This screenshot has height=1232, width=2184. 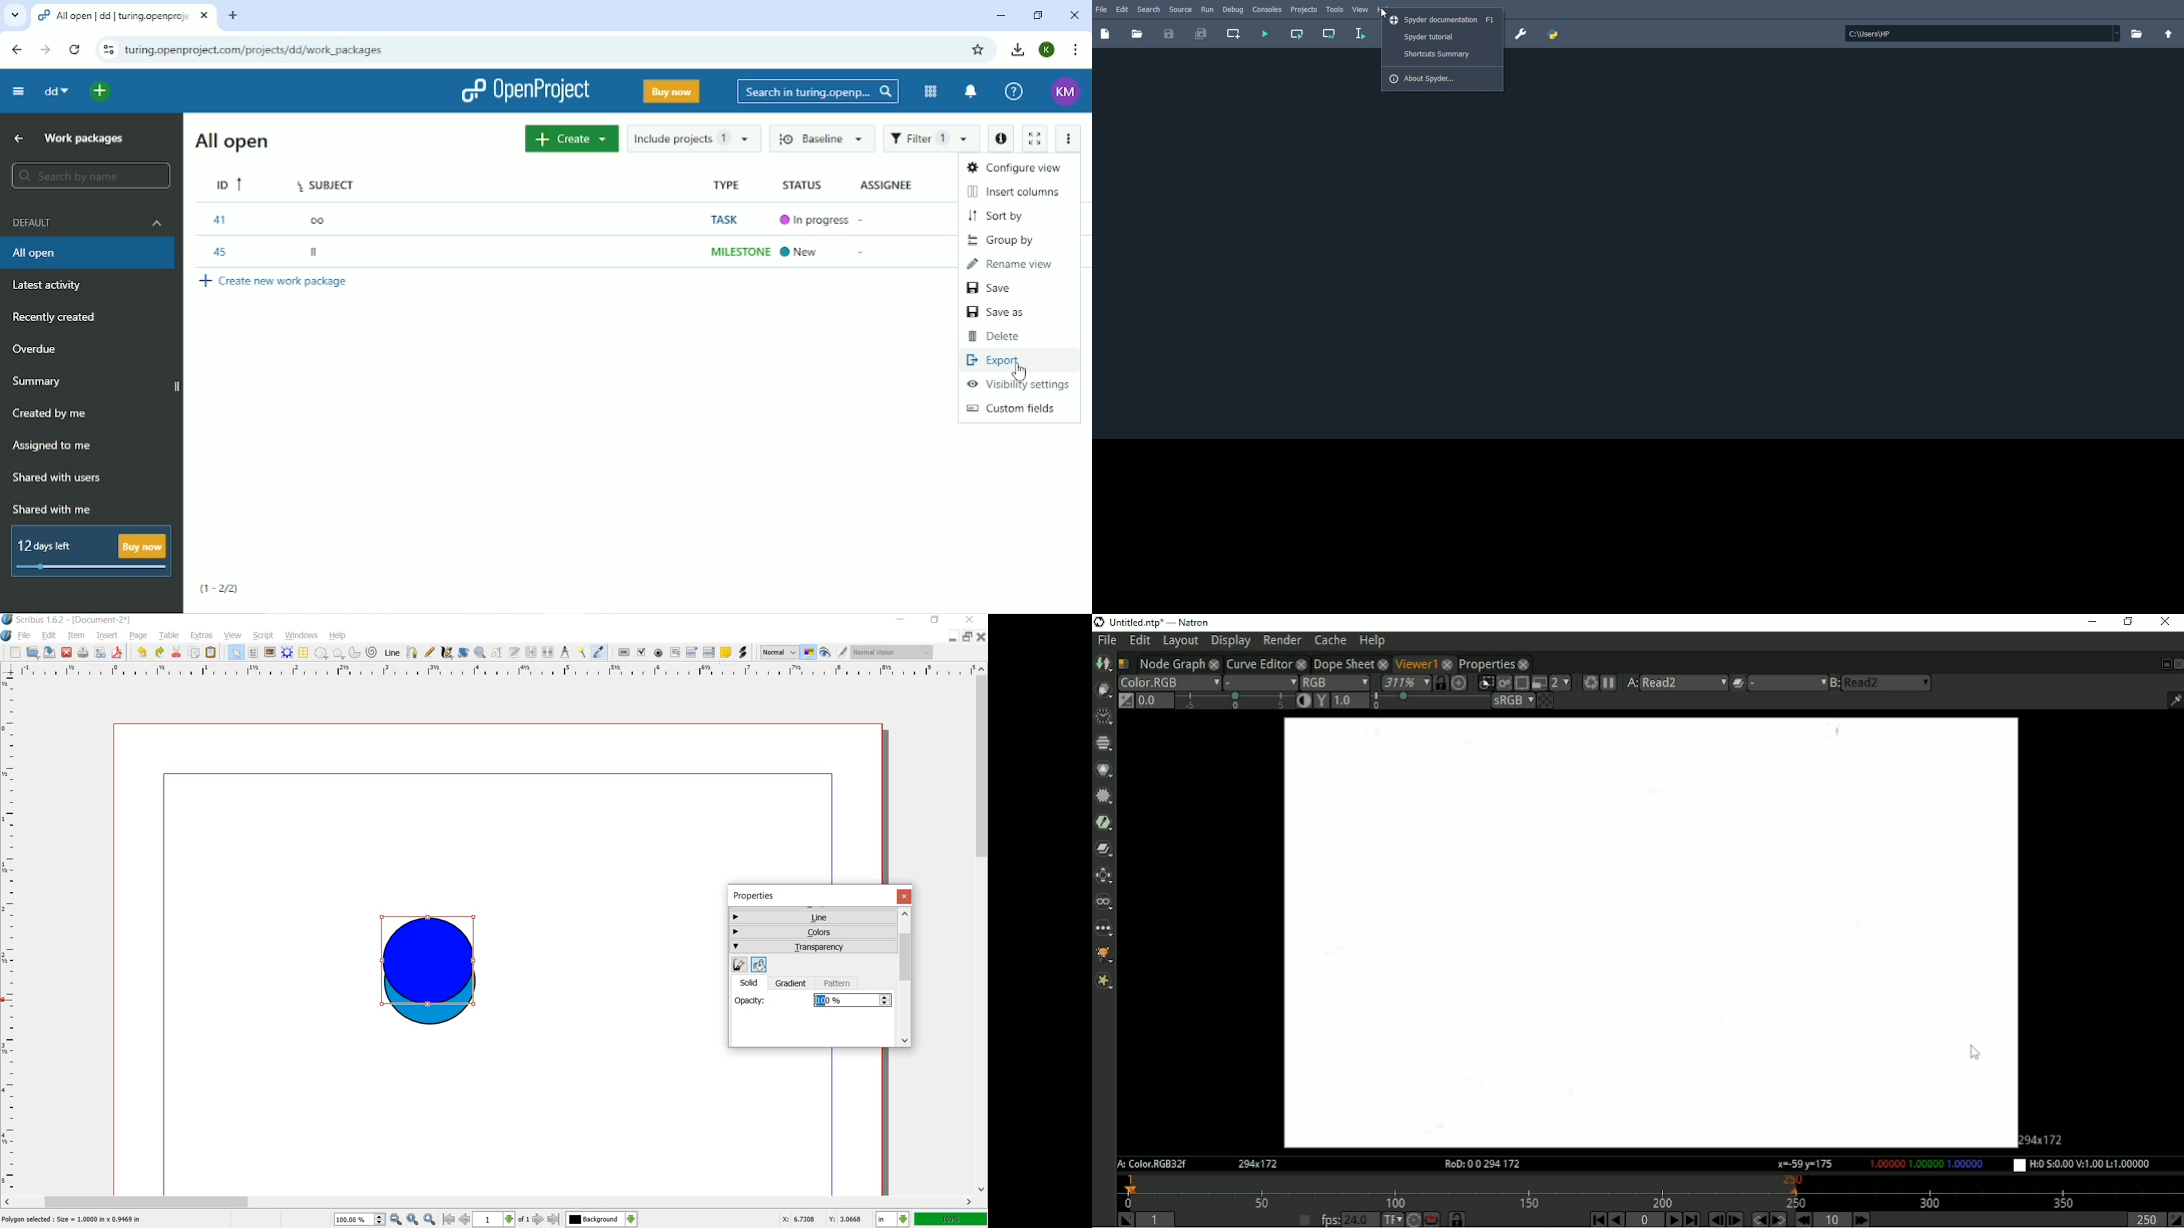 I want to click on Back, so click(x=16, y=50).